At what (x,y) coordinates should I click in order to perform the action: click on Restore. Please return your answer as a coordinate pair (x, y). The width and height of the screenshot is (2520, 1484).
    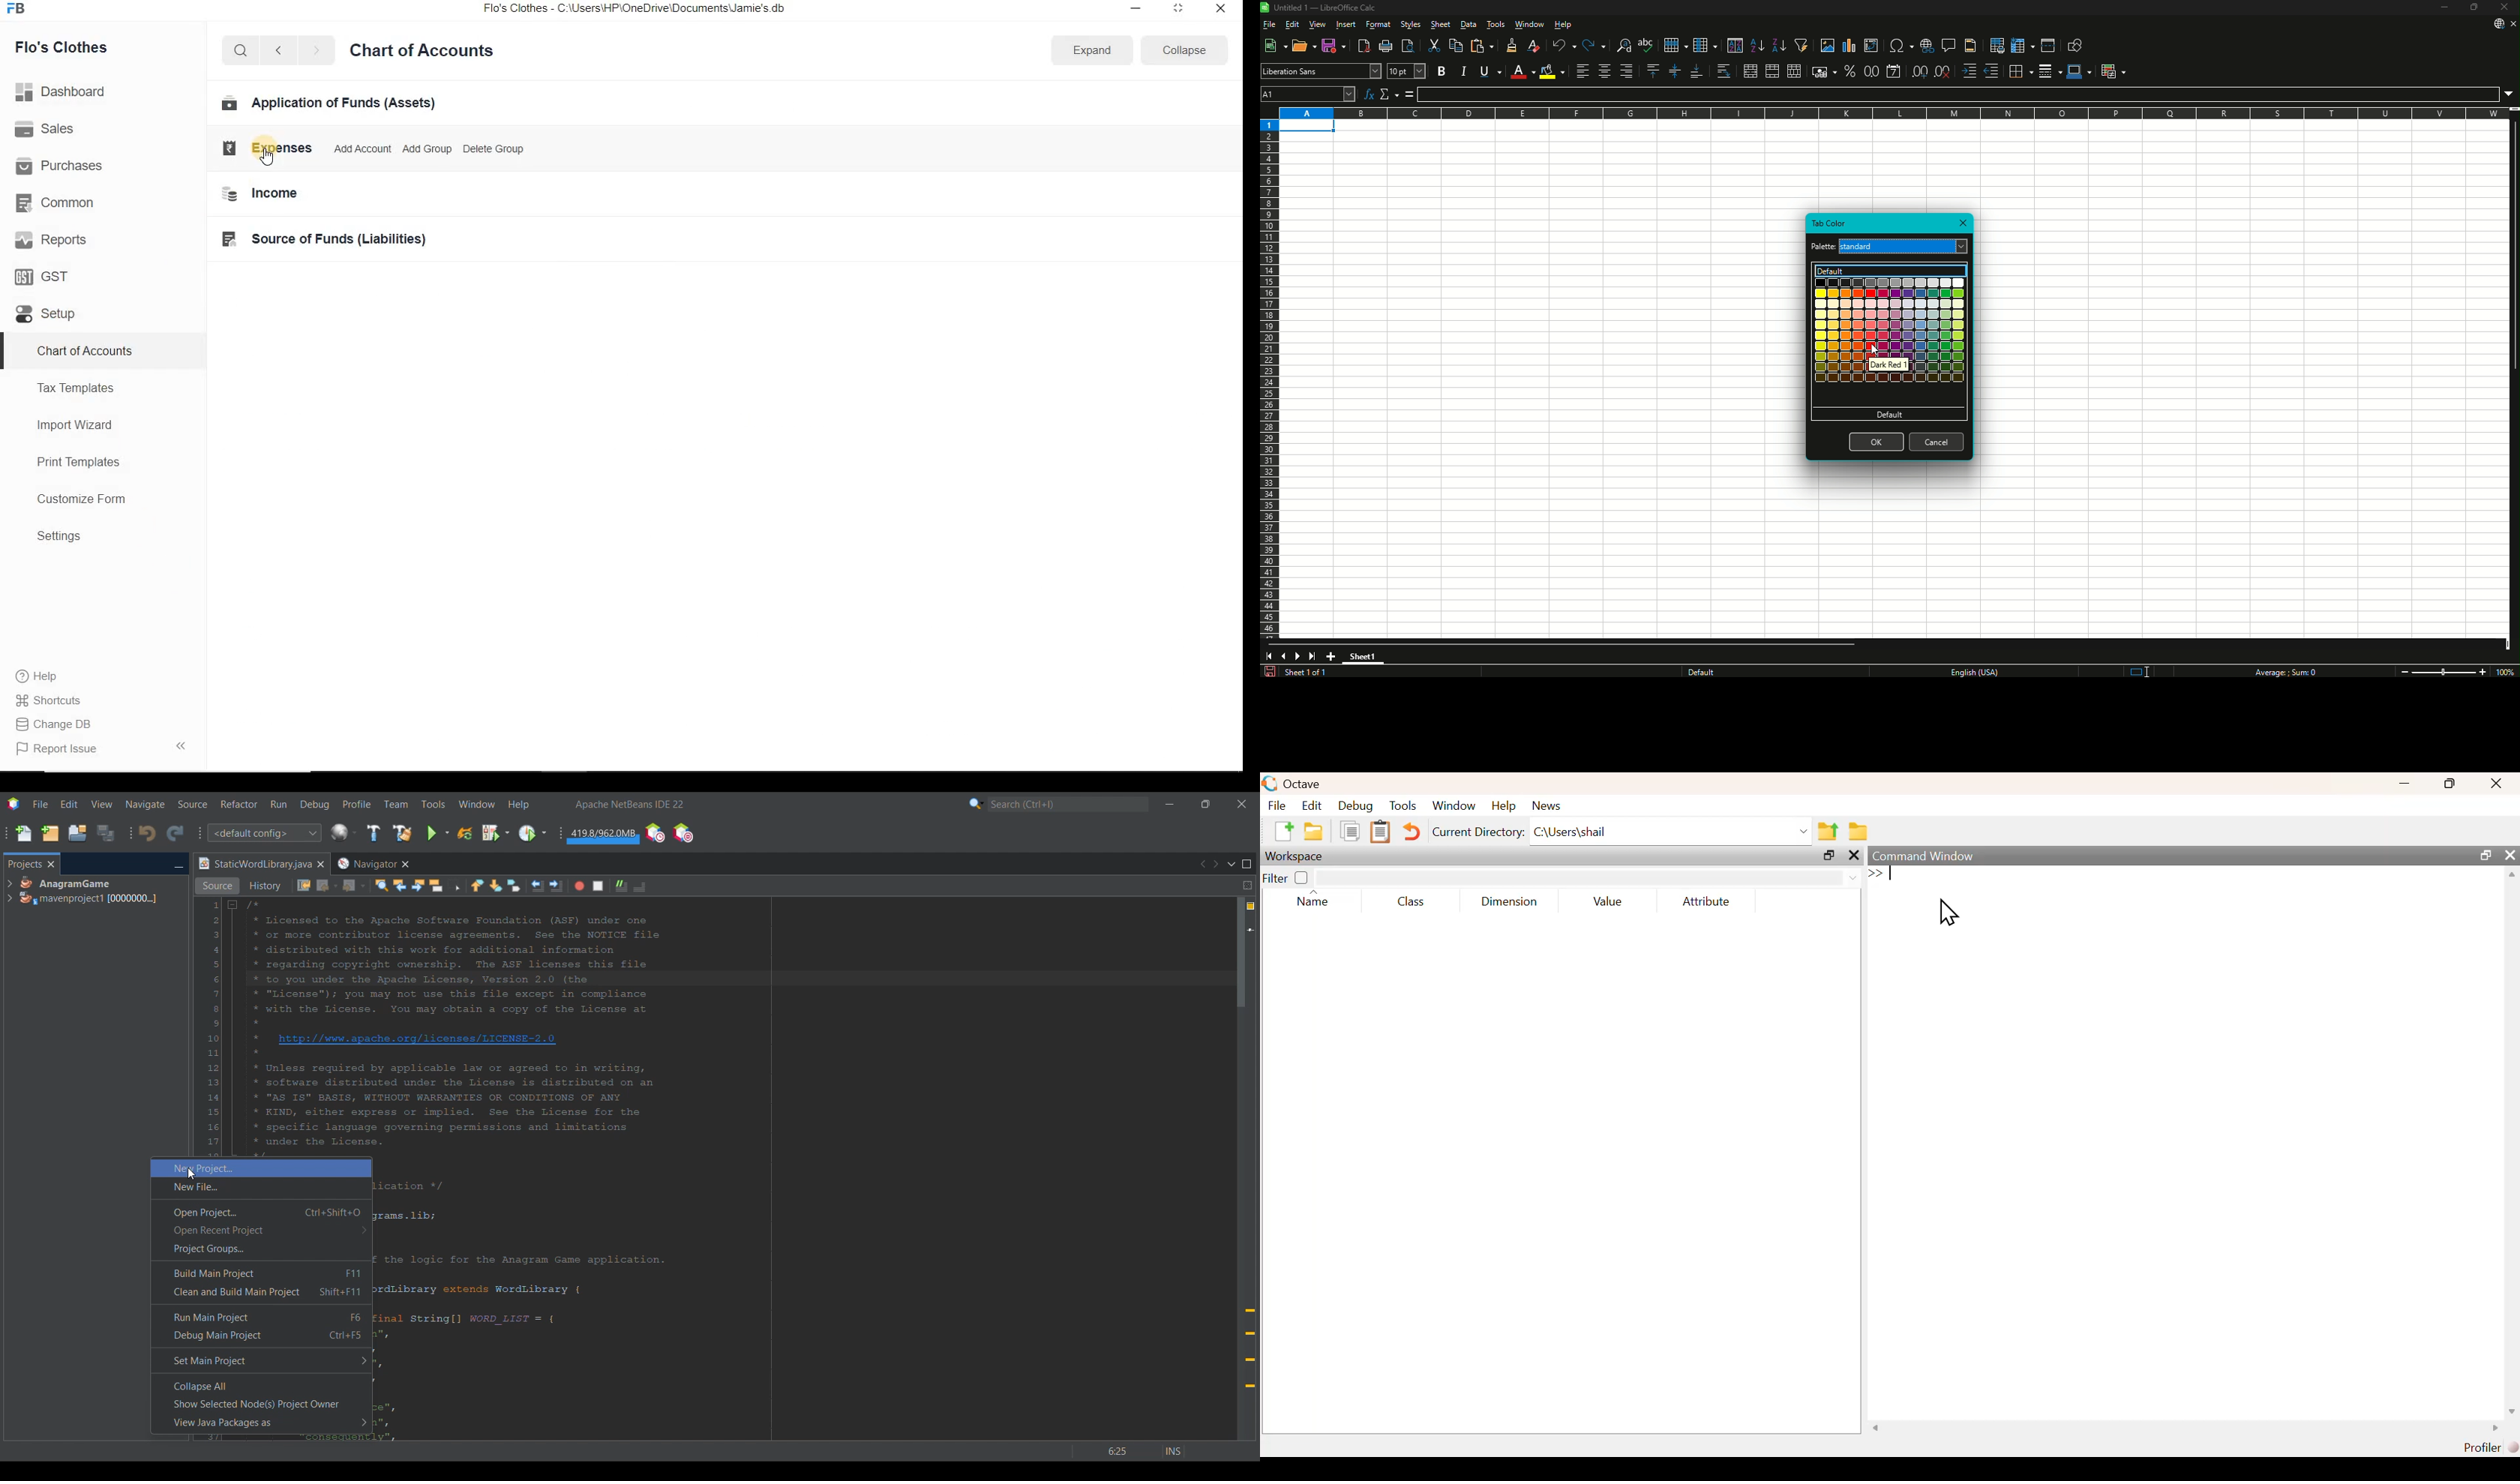
    Looking at the image, I should click on (2474, 7).